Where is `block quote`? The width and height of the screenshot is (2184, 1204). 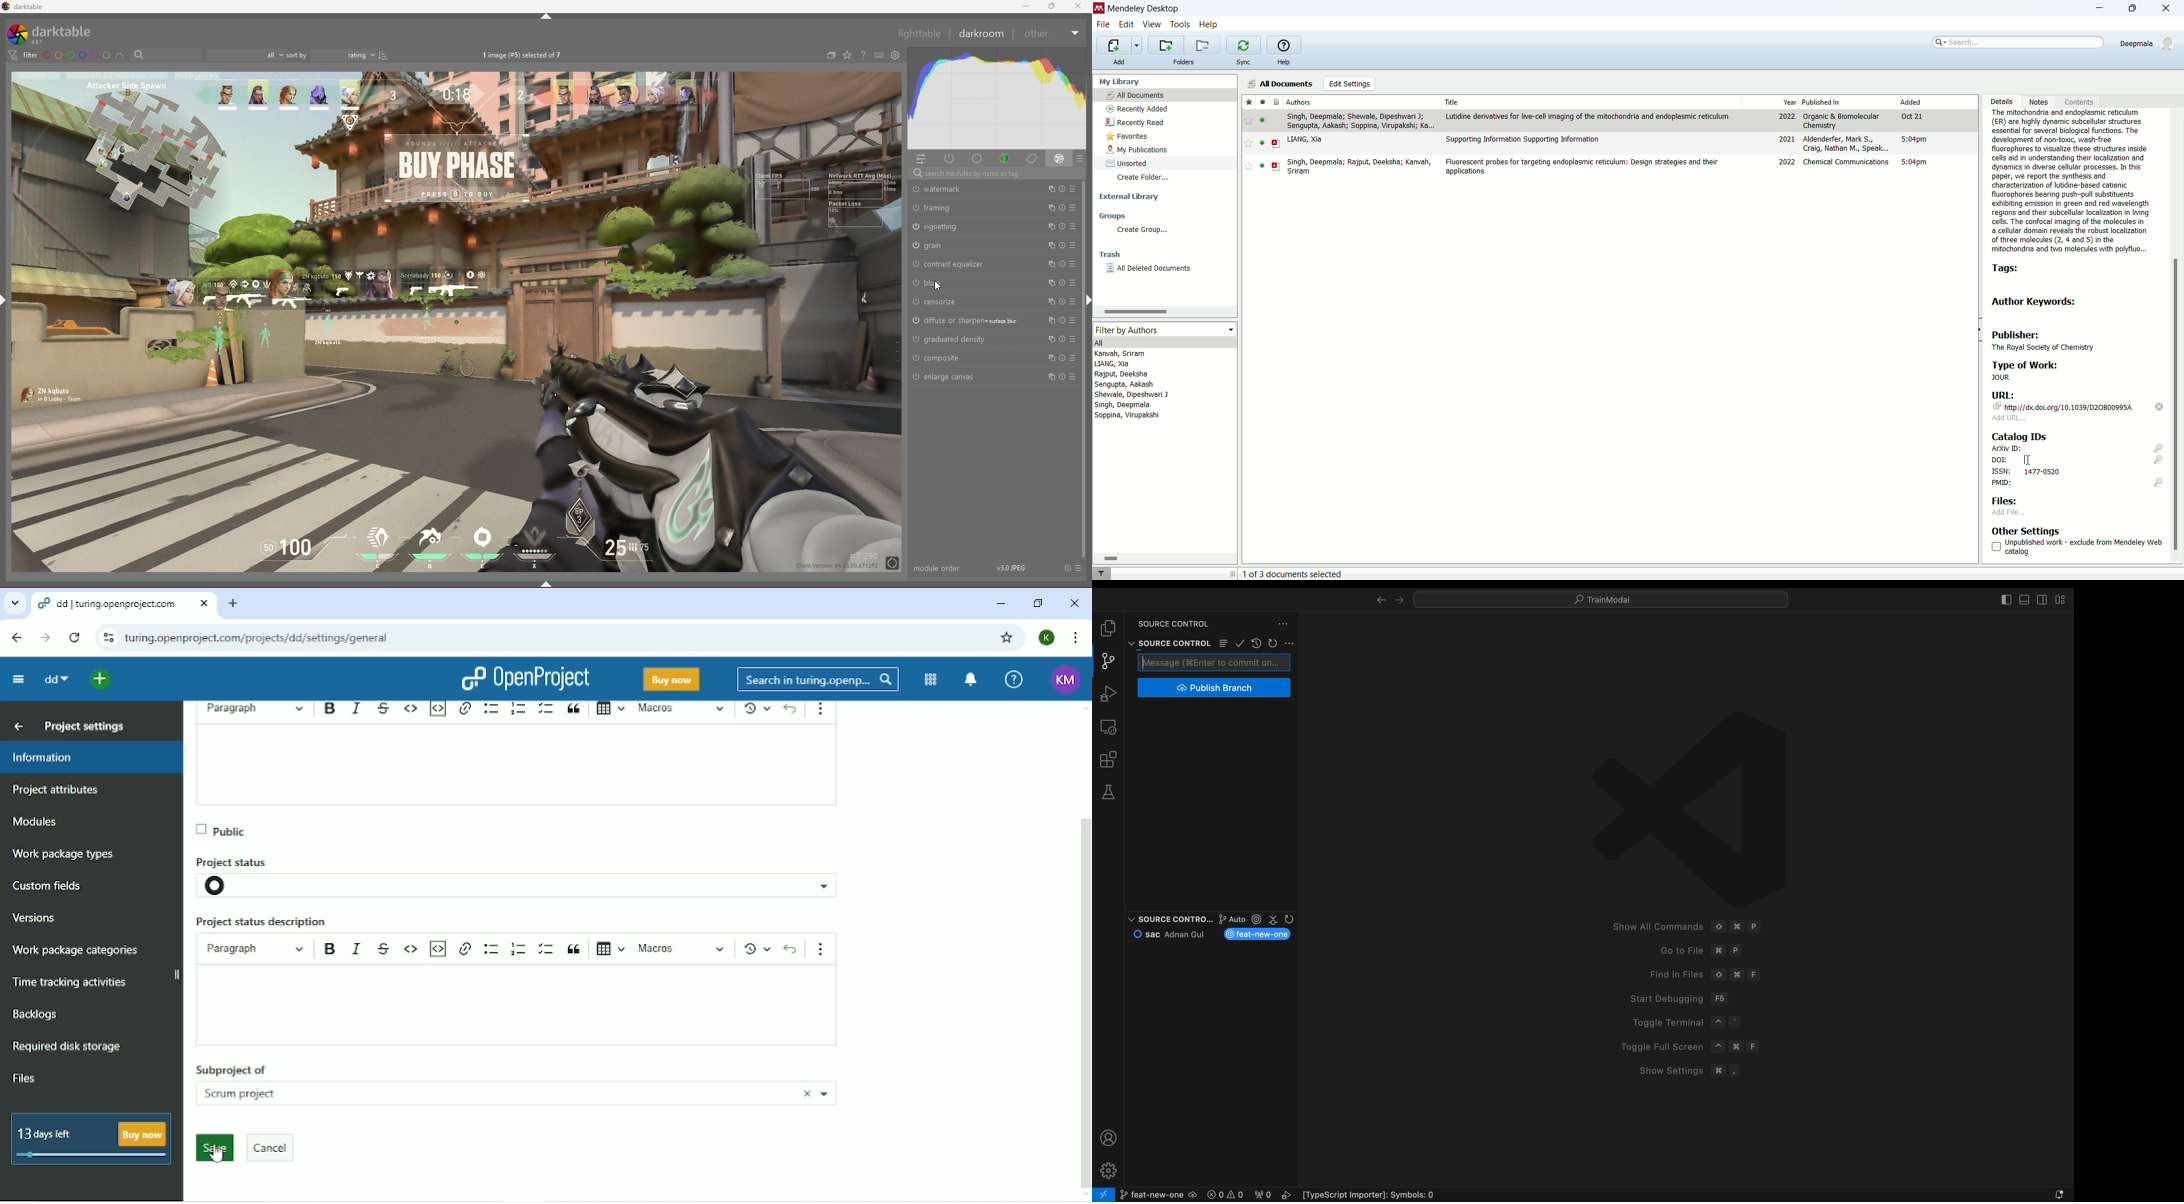 block quote is located at coordinates (577, 947).